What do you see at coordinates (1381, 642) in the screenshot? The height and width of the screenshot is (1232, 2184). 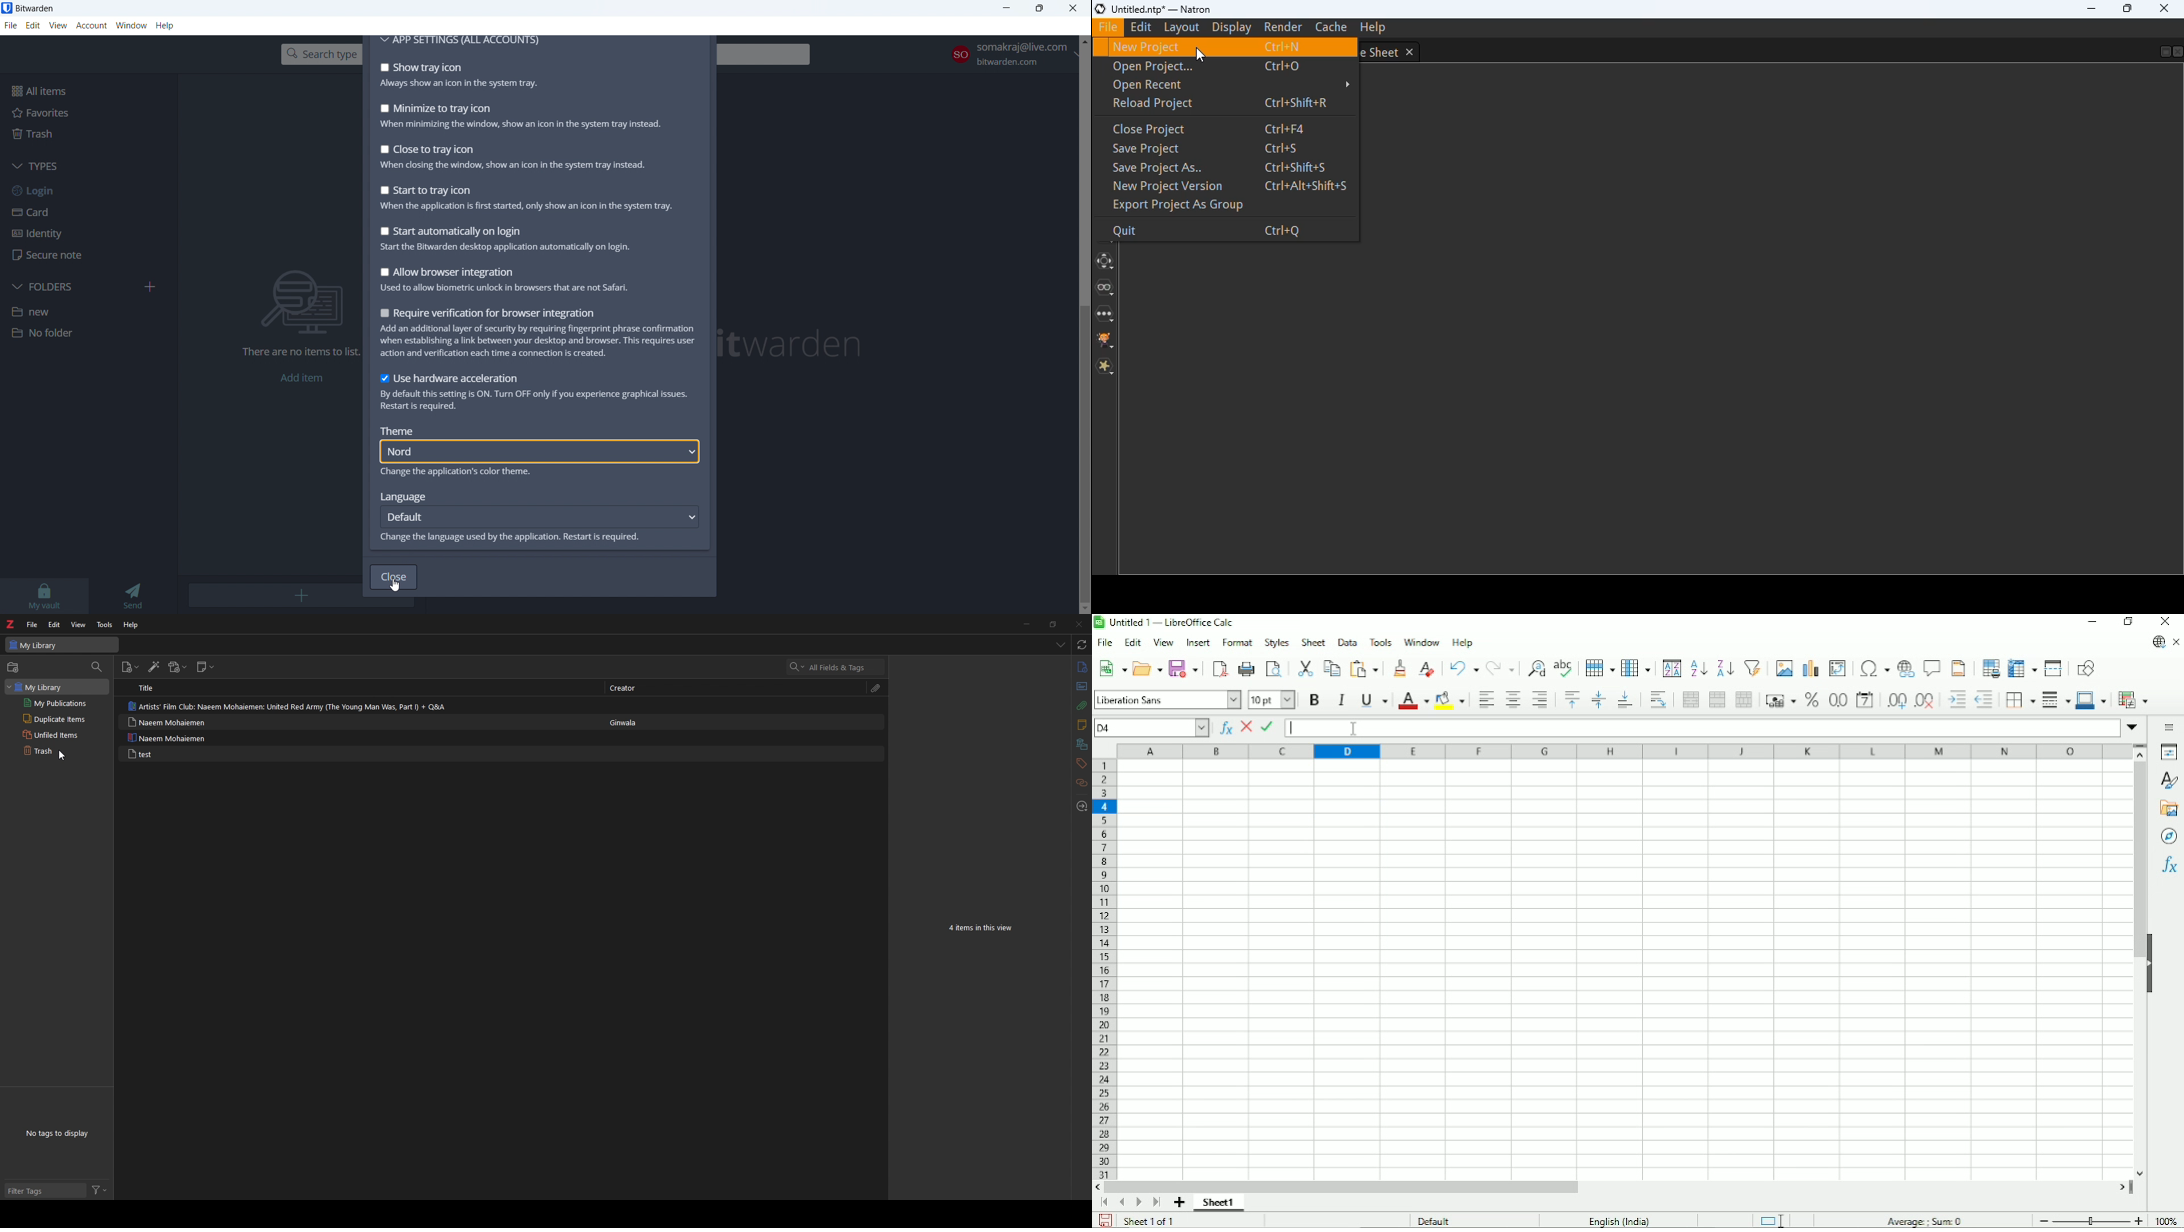 I see `Tools` at bounding box center [1381, 642].